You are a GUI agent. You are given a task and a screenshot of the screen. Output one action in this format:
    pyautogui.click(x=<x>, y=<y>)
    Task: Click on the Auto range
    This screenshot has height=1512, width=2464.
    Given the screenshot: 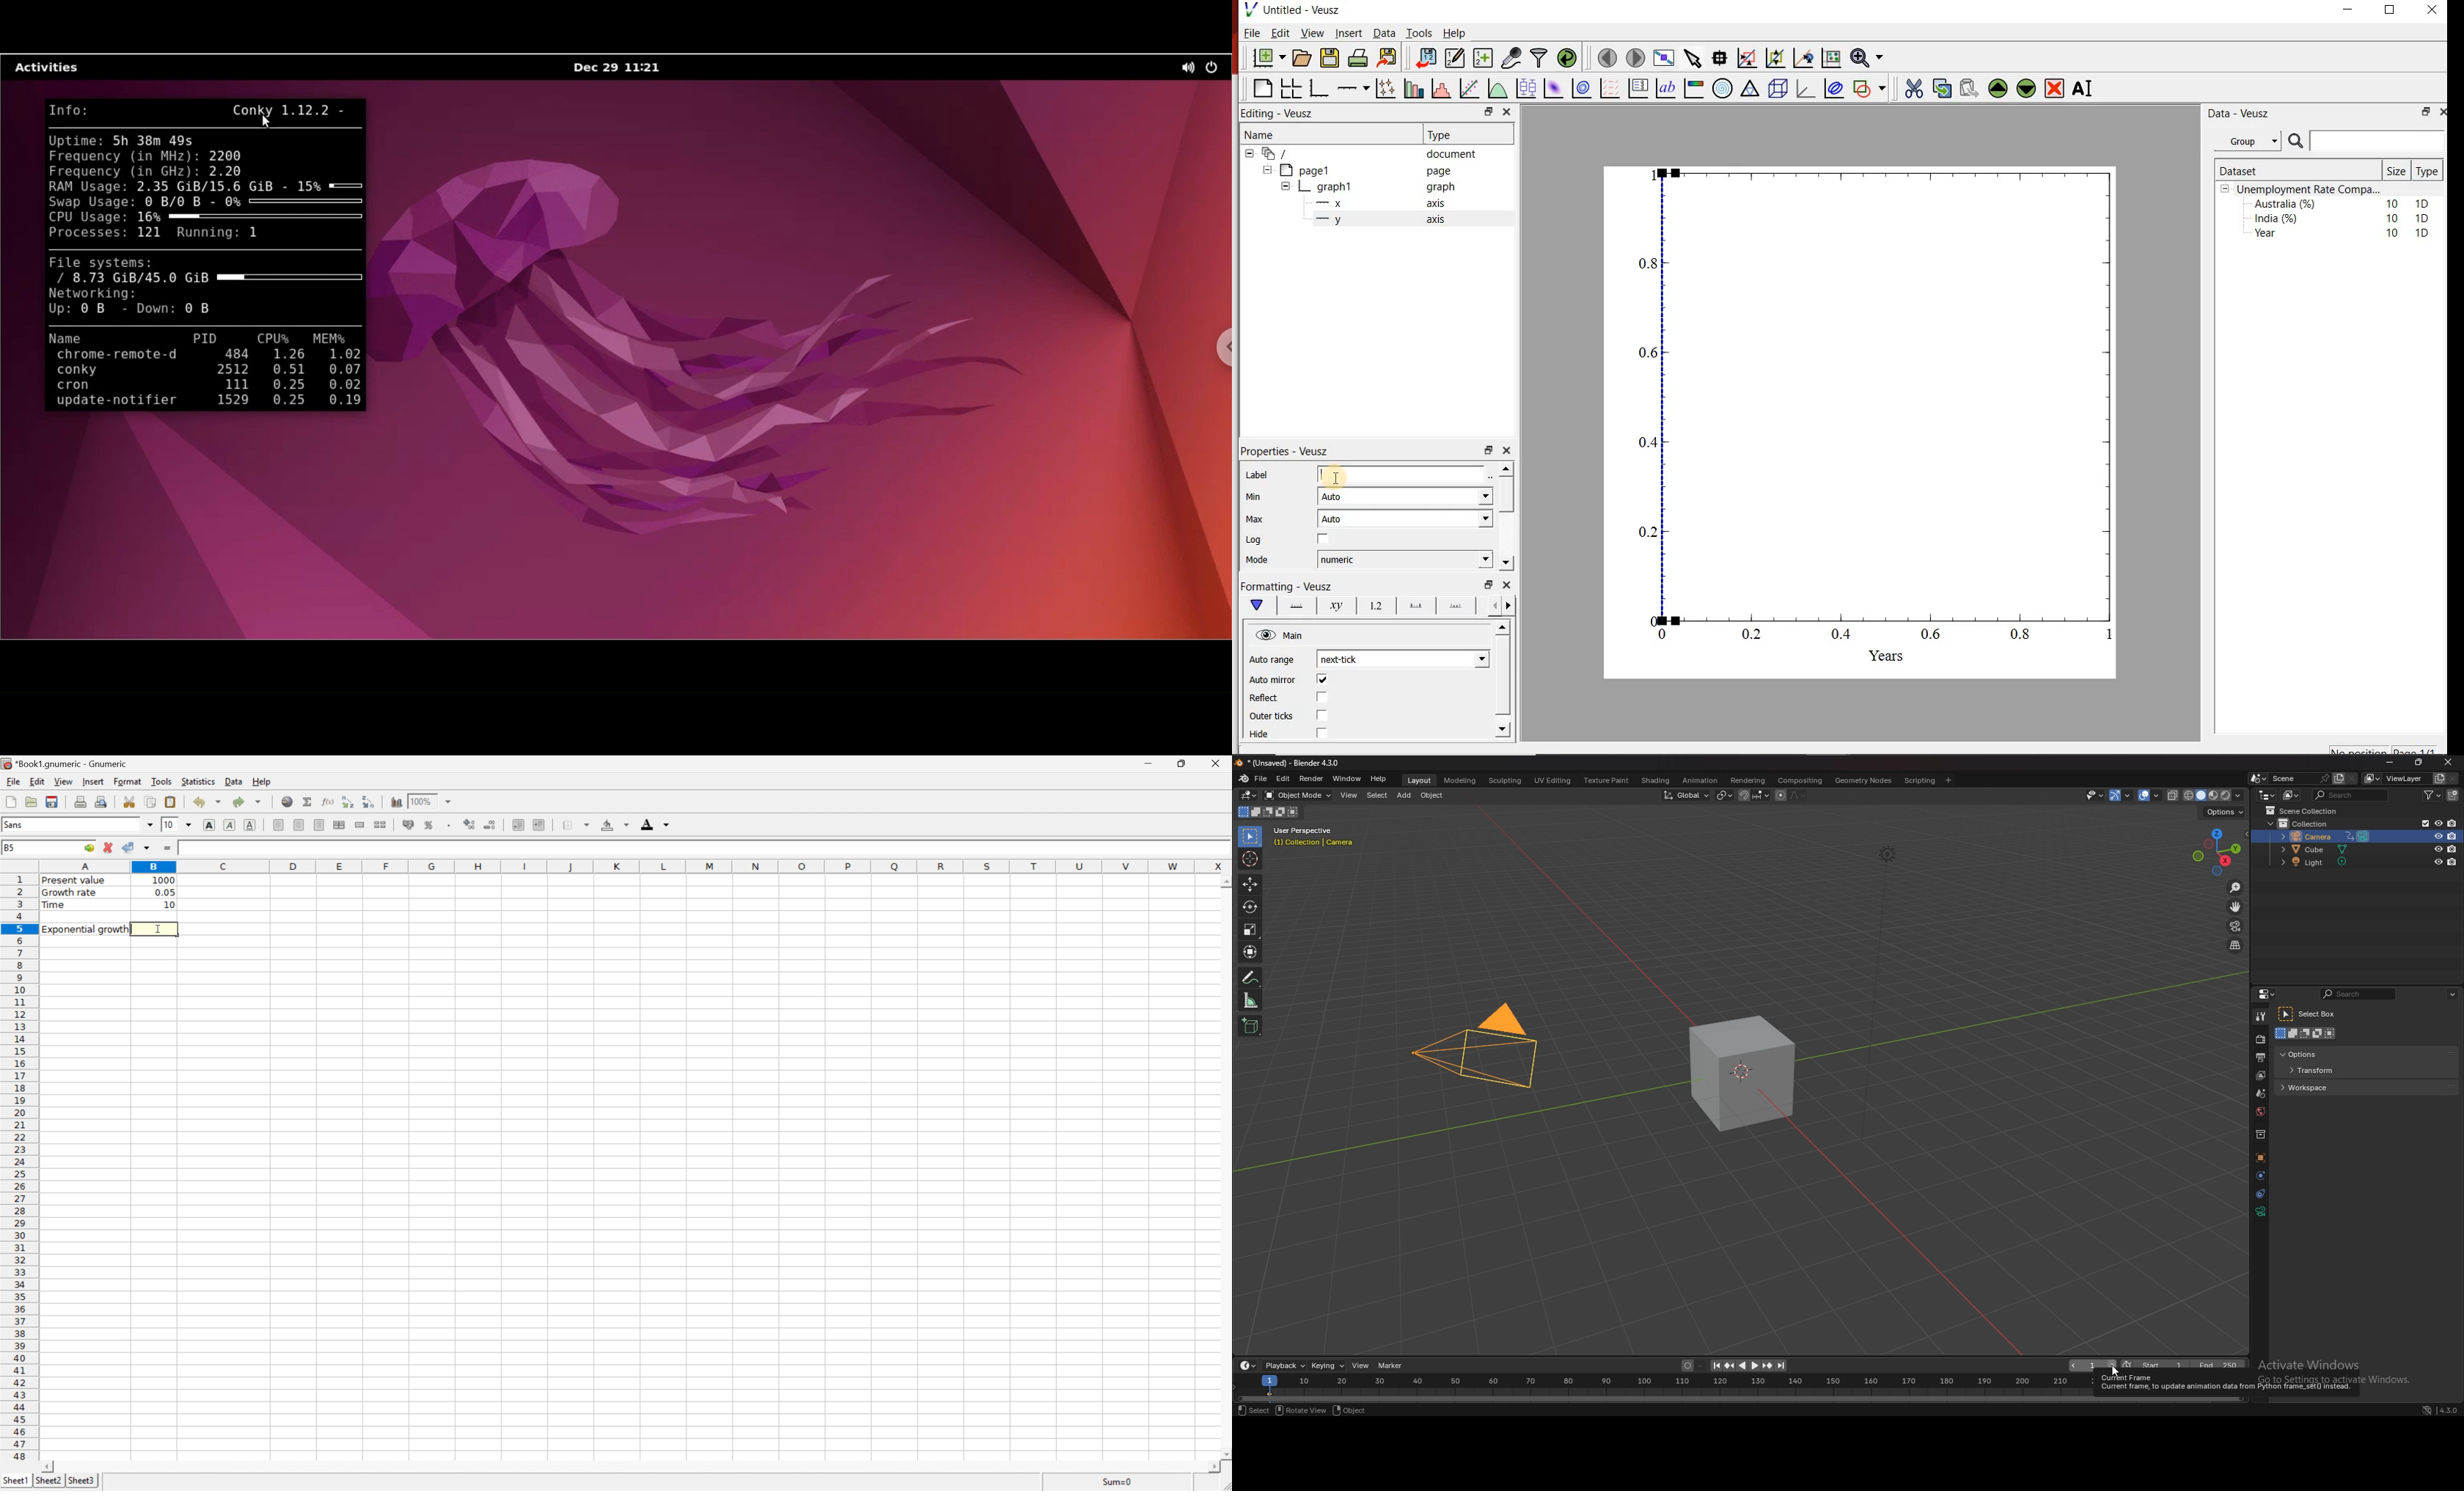 What is the action you would take?
    pyautogui.click(x=1274, y=661)
    